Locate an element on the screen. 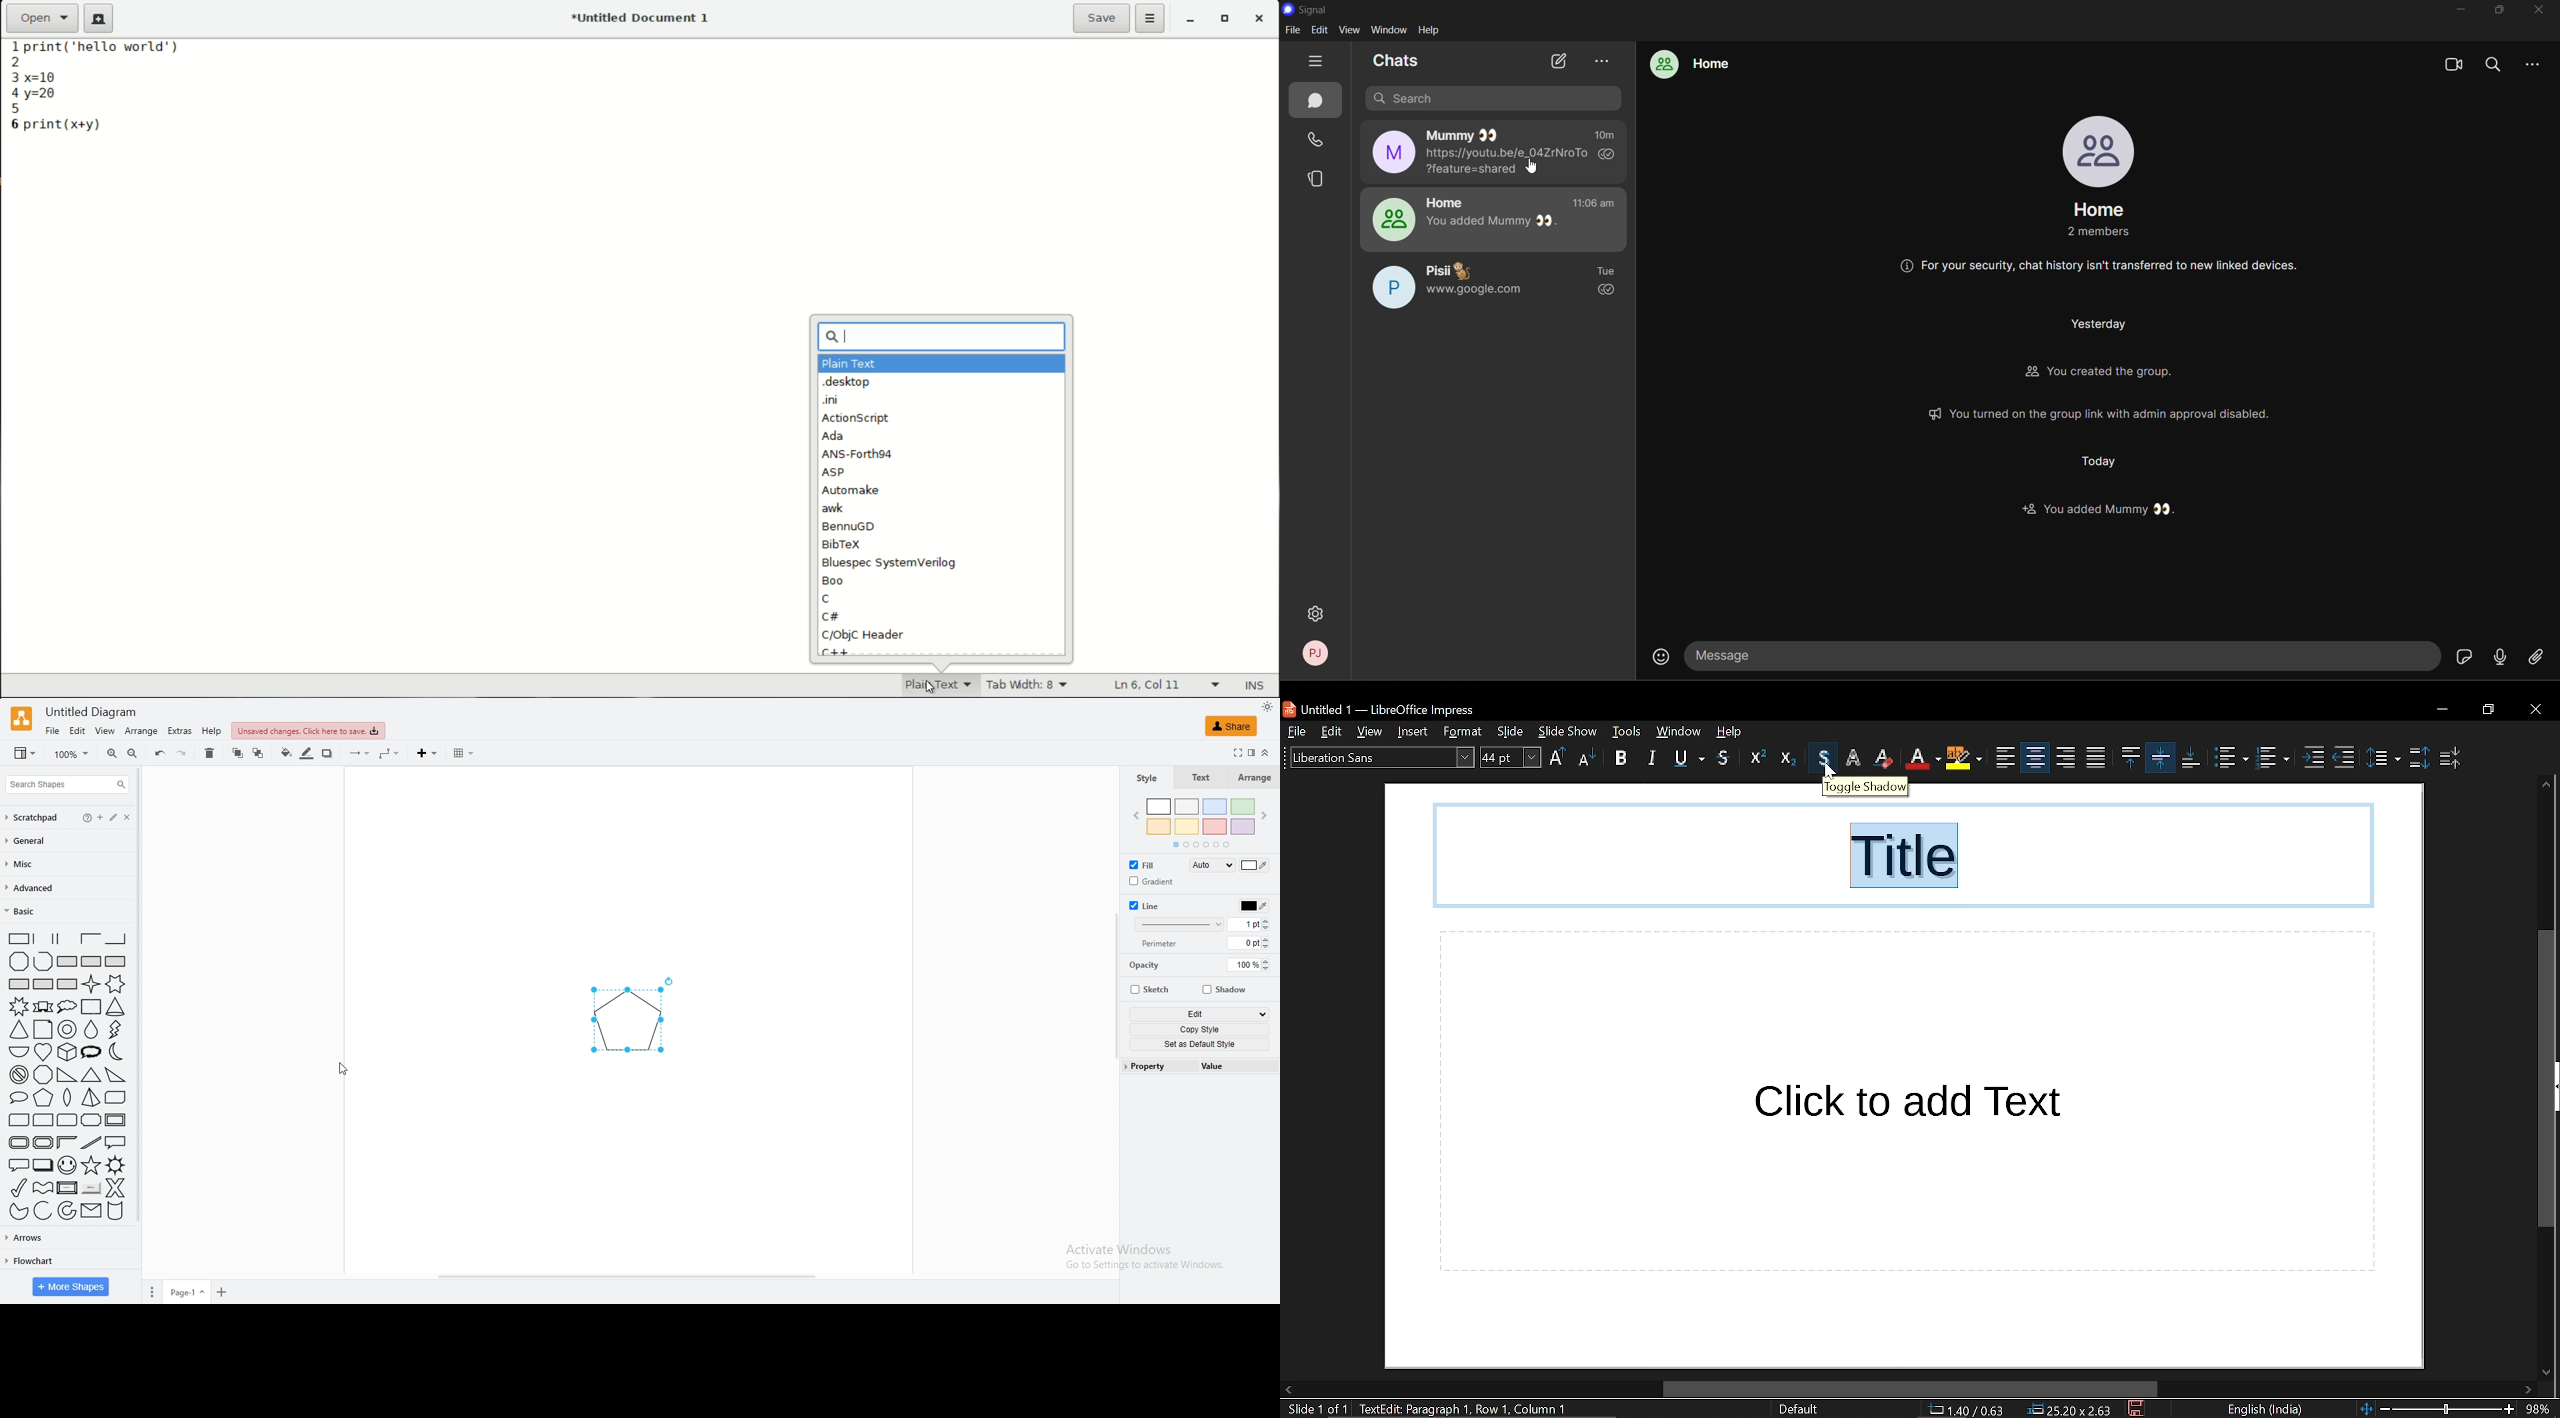 Image resolution: width=2576 pixels, height=1428 pixels. decrease perimeter is located at coordinates (1270, 947).